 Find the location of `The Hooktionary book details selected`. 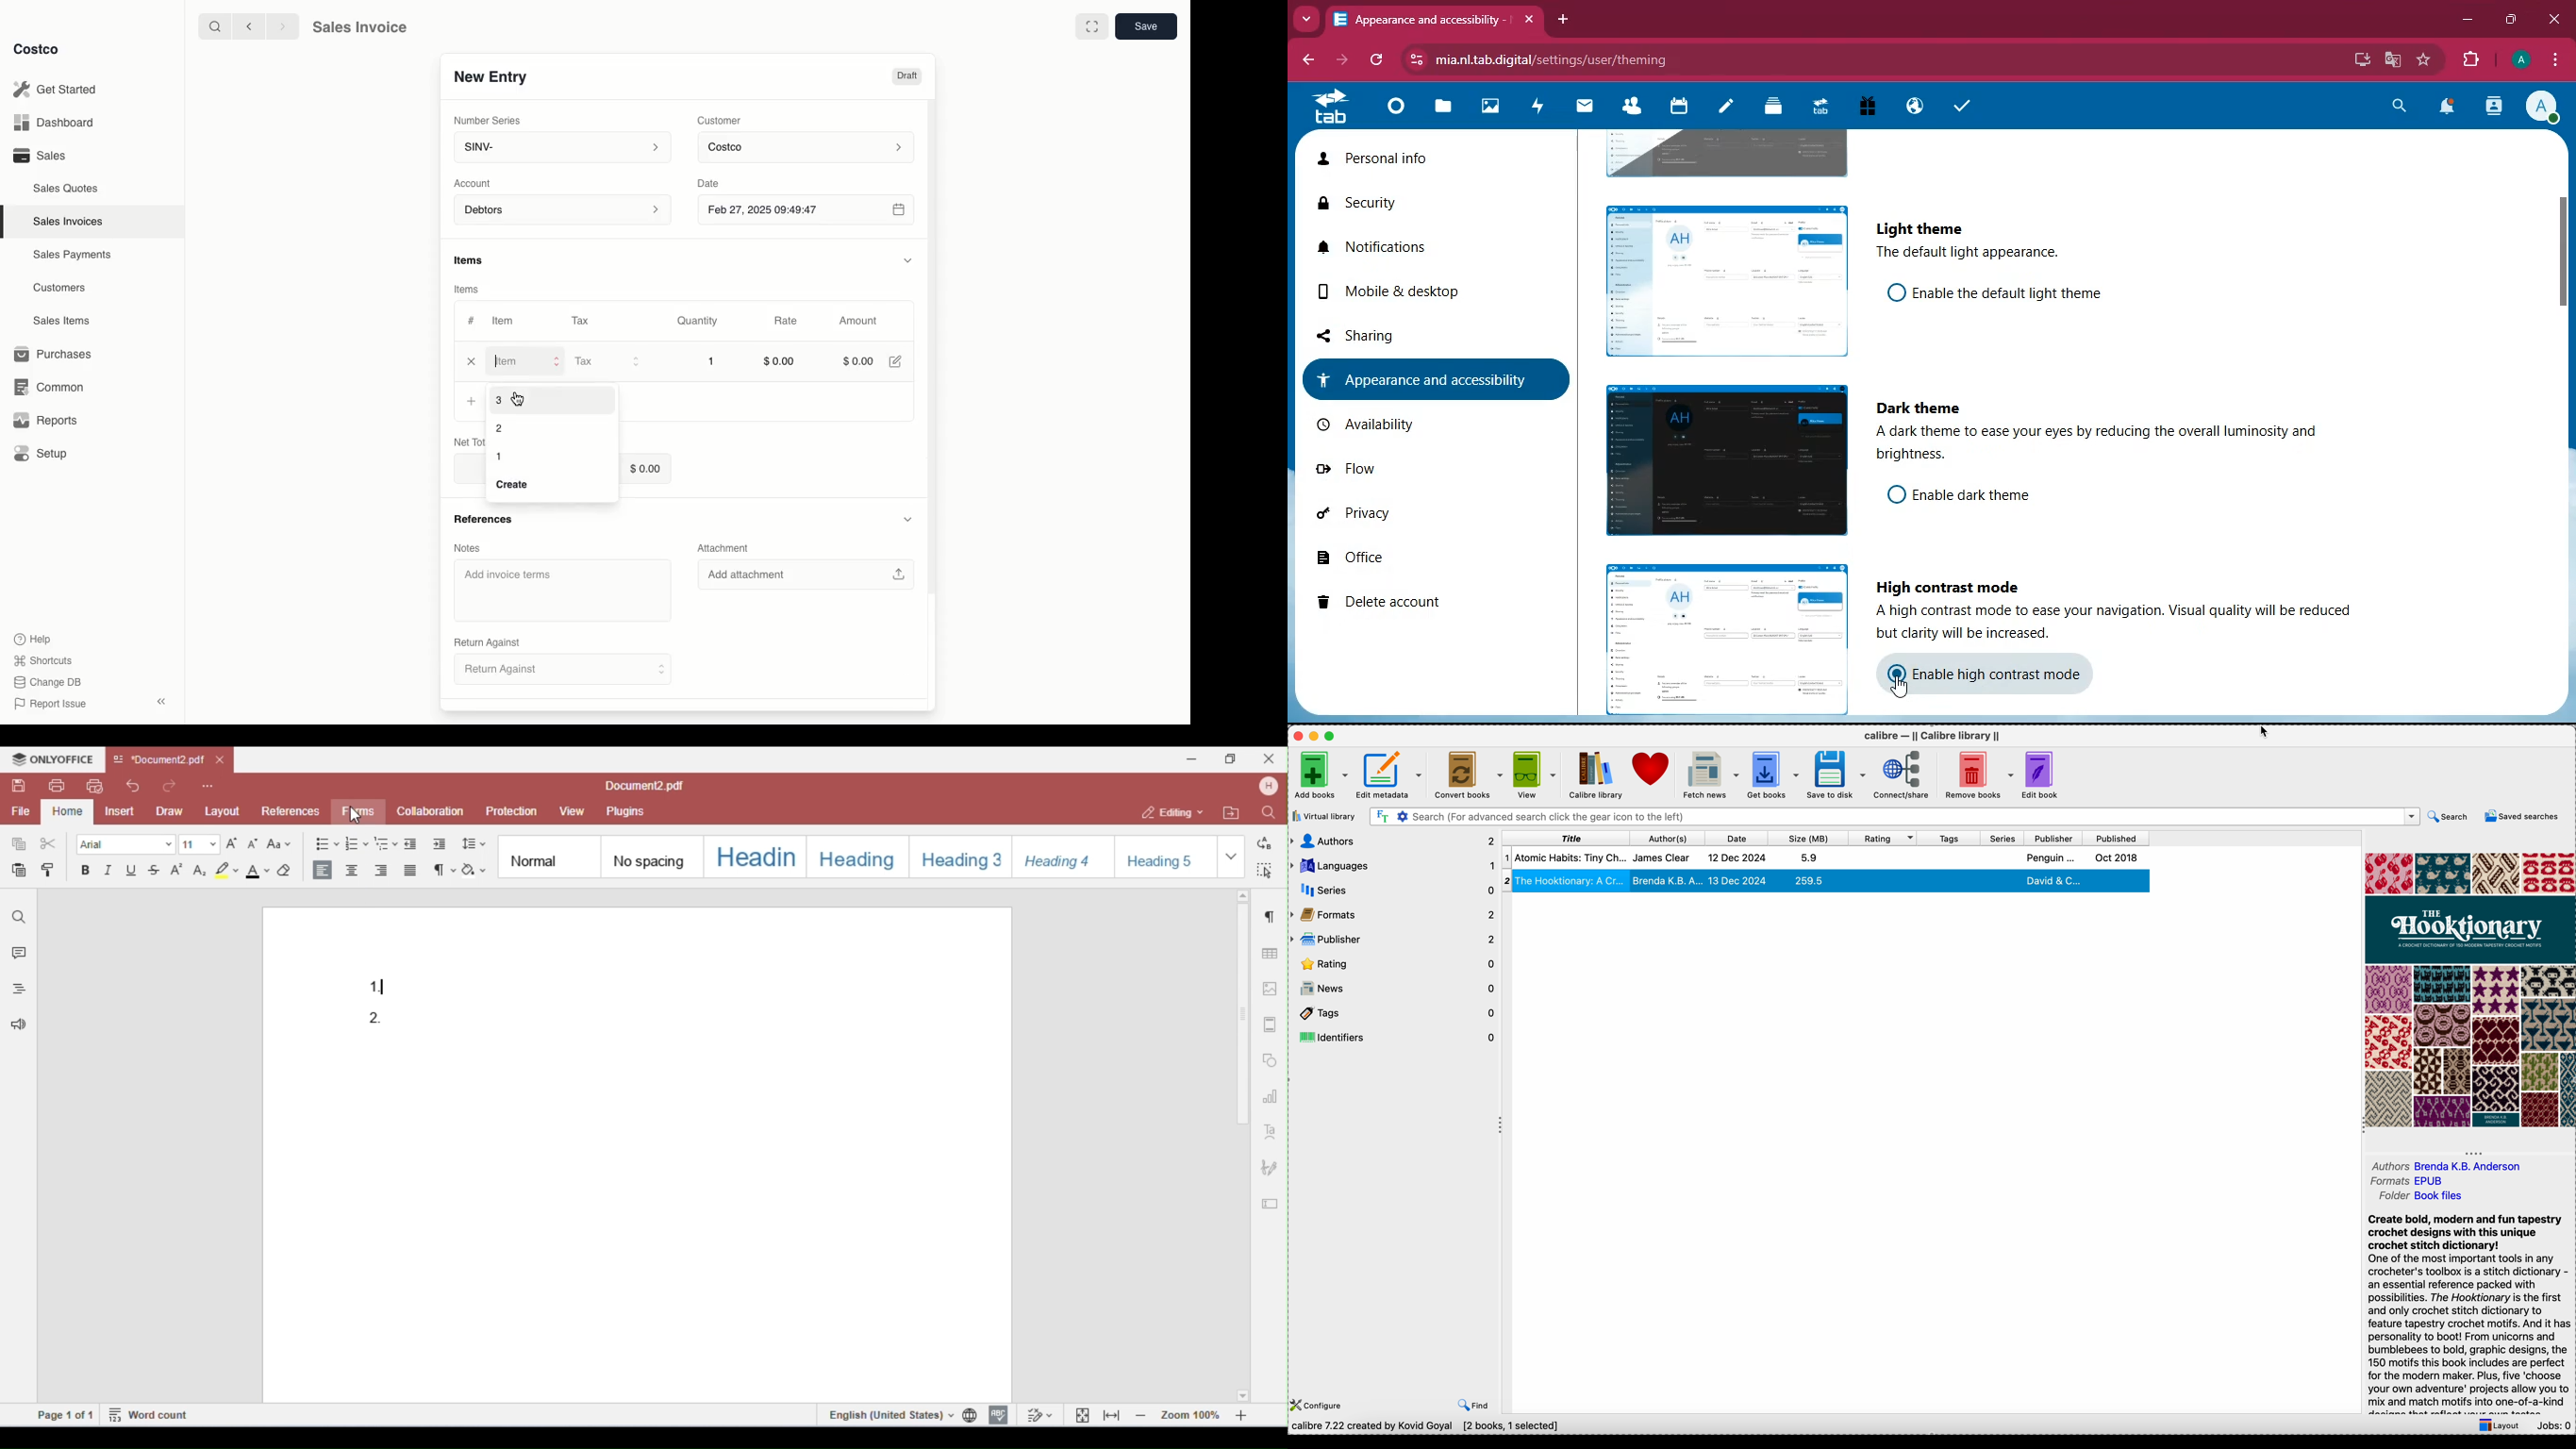

The Hooktionary book details selected is located at coordinates (1827, 884).